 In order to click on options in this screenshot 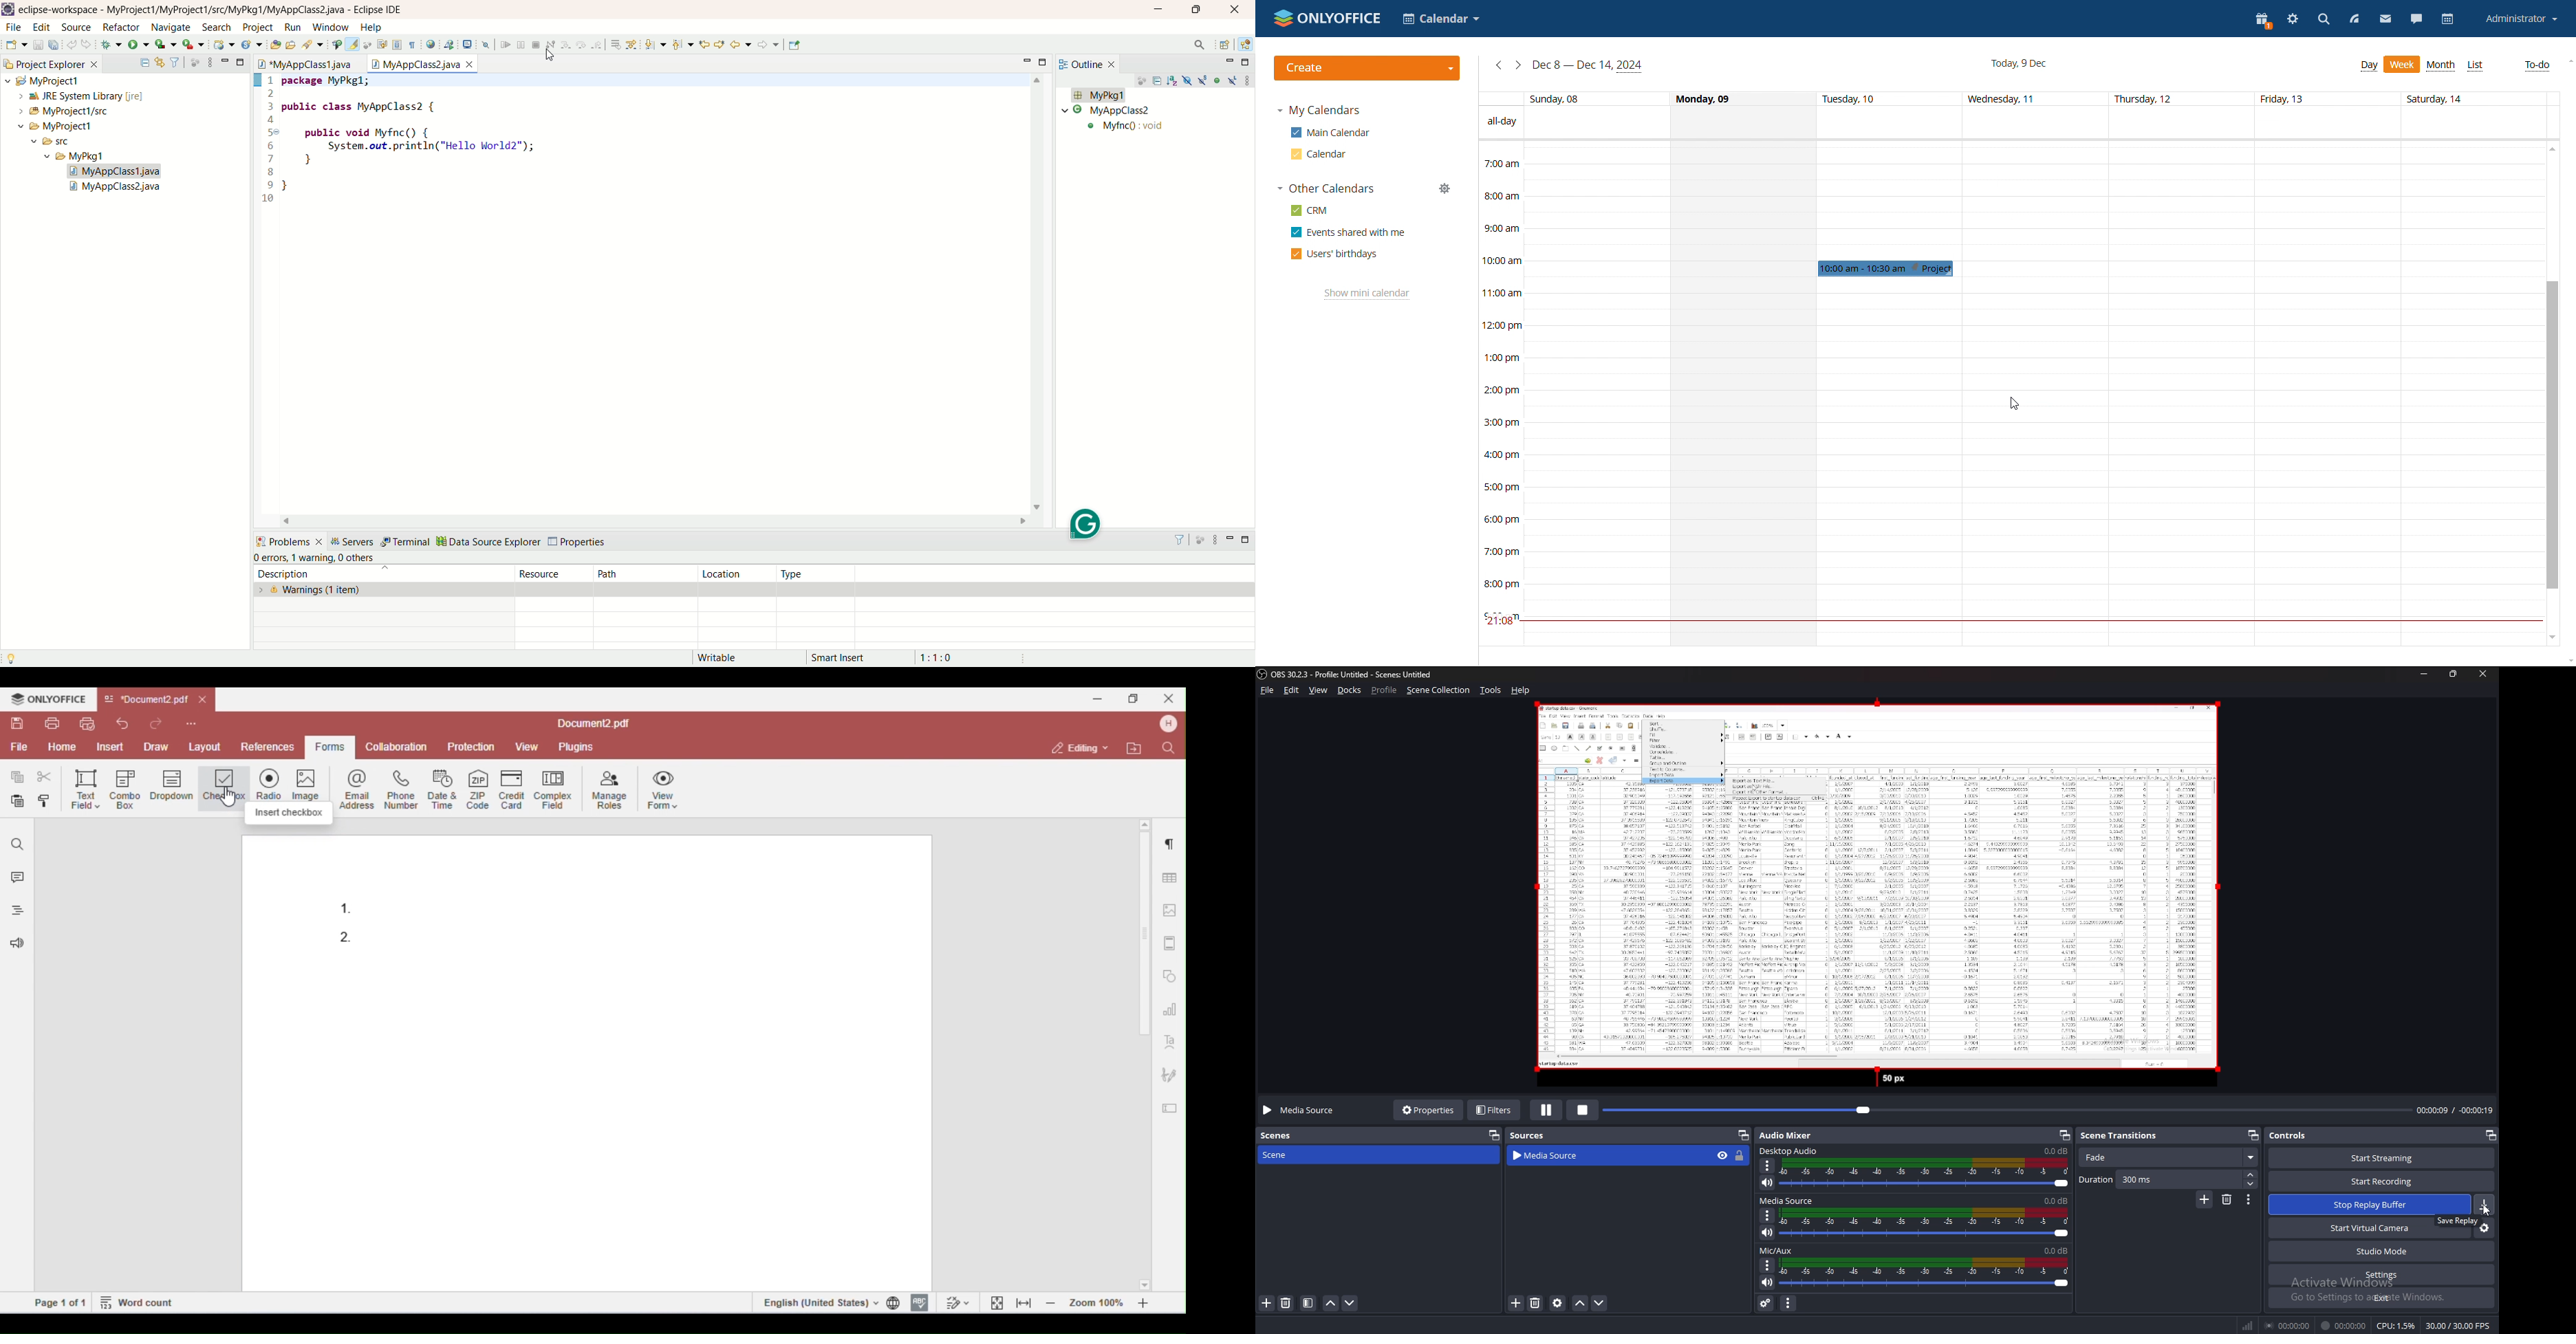, I will do `click(1768, 1166)`.